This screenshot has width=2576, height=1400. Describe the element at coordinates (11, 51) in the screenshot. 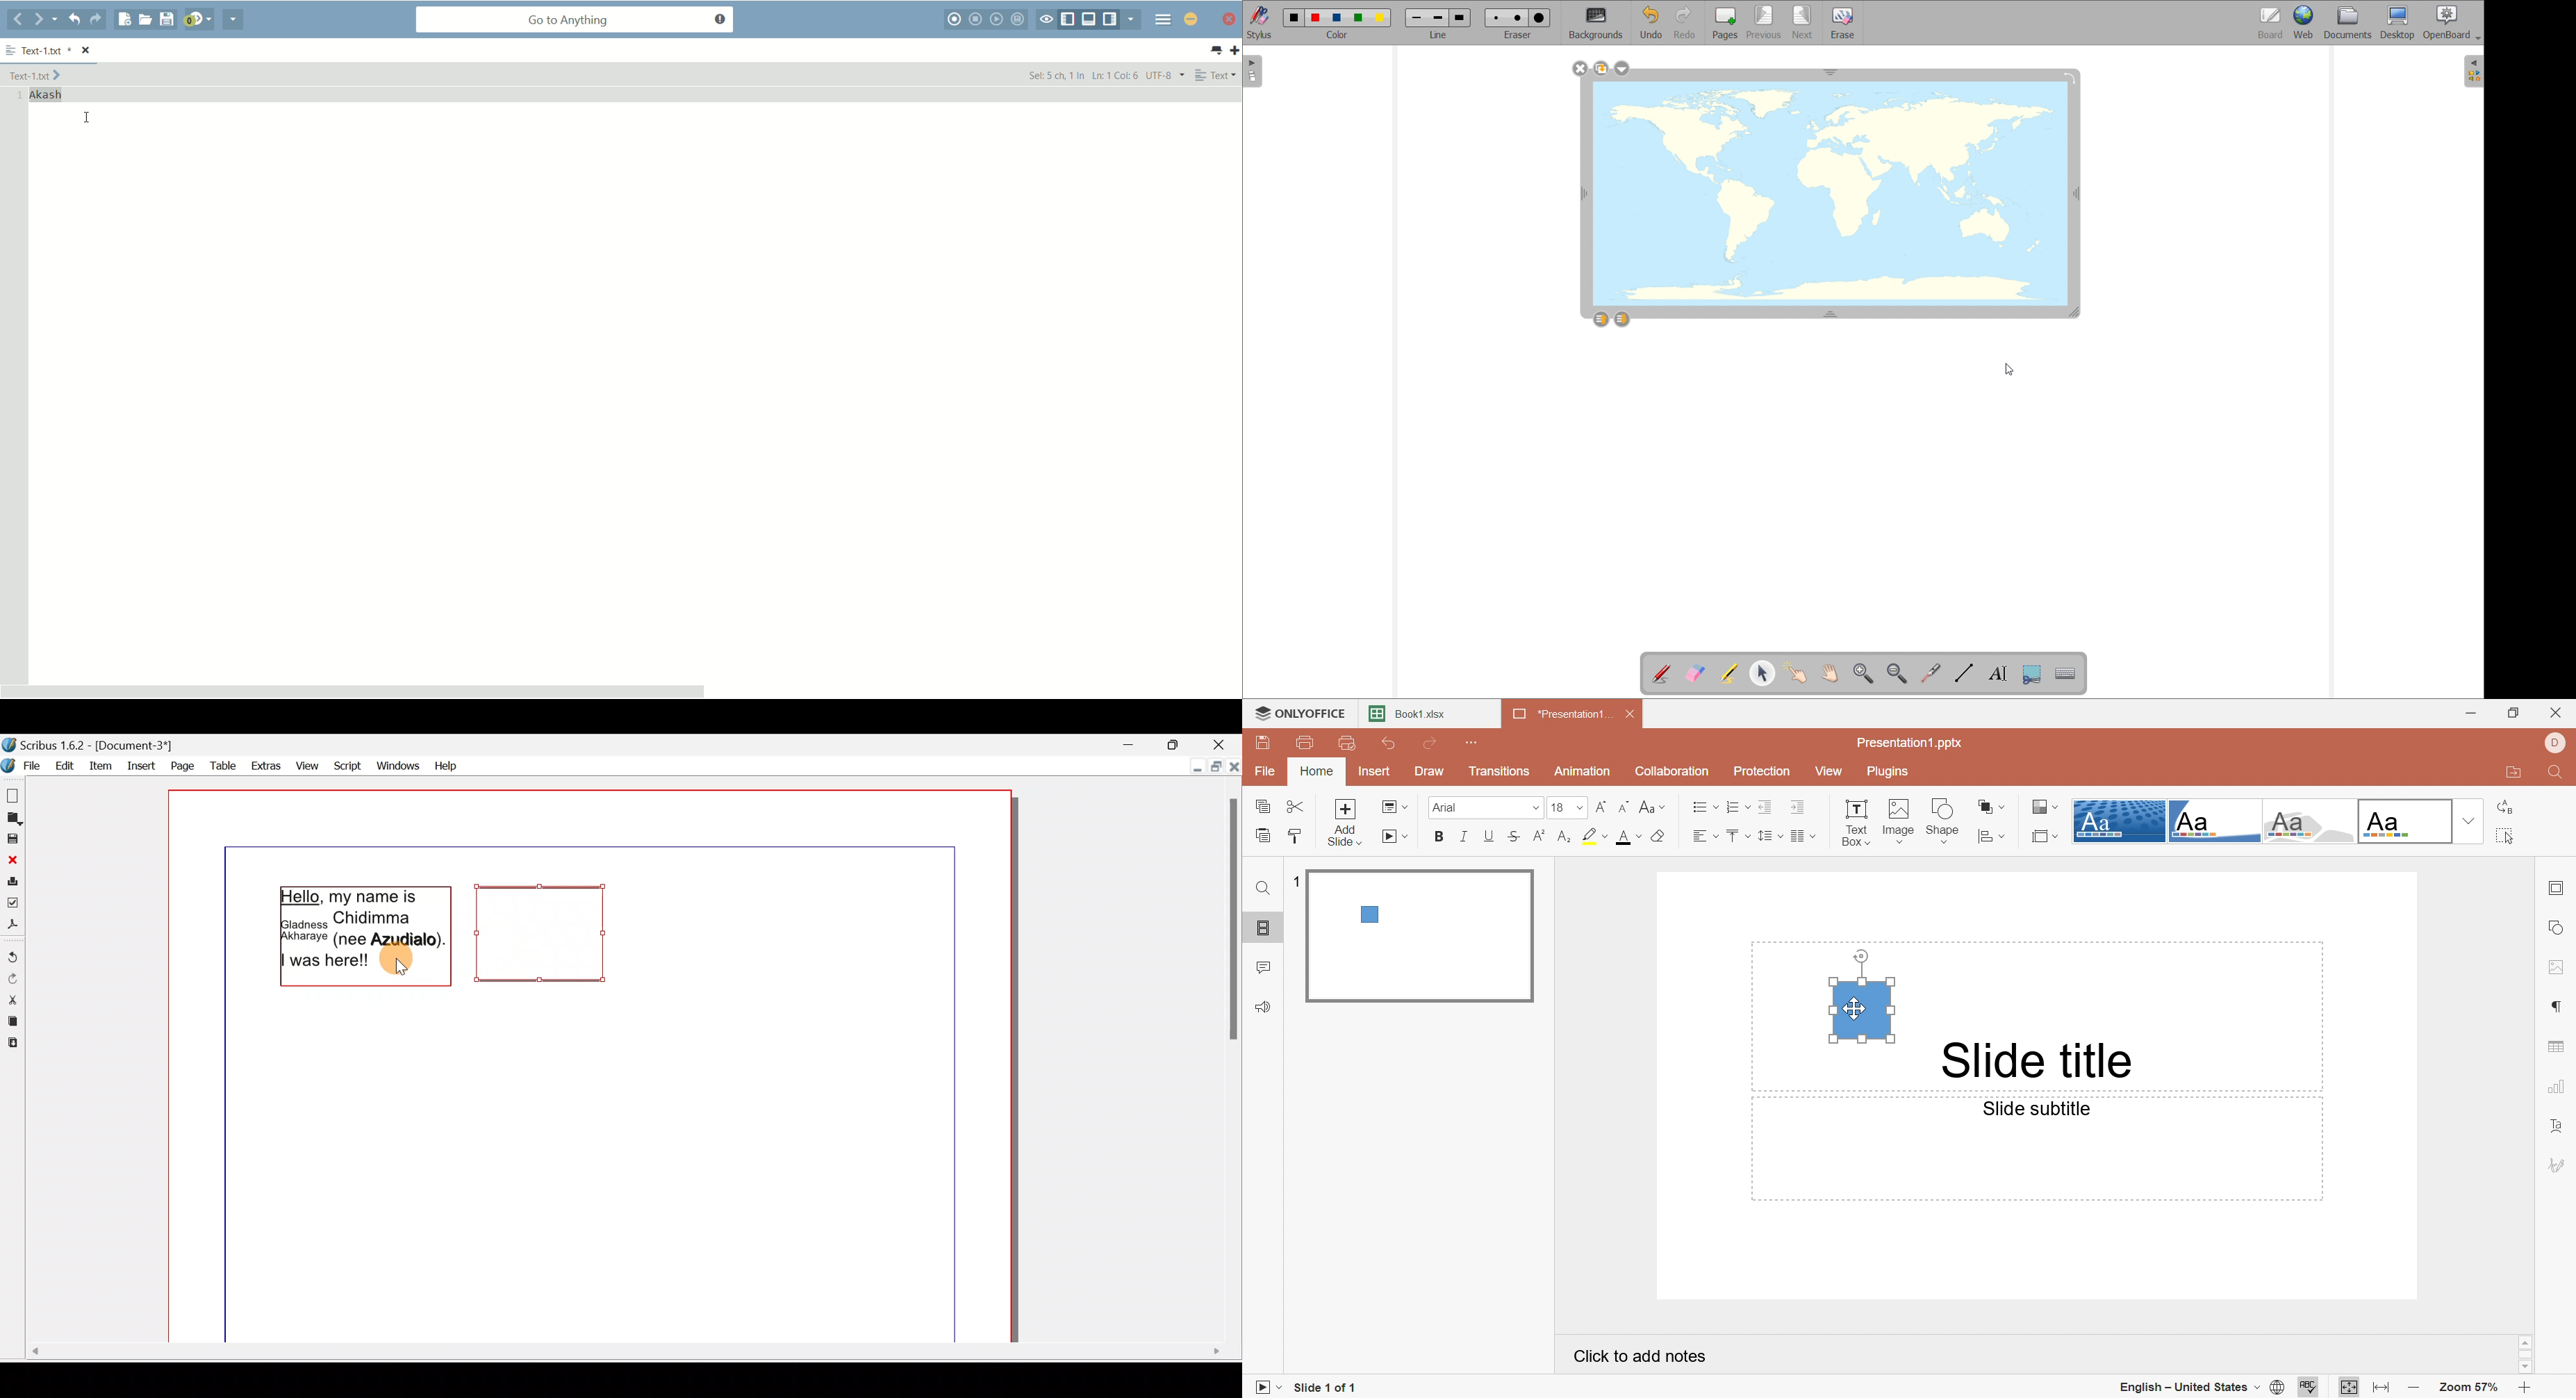

I see `more options` at that location.